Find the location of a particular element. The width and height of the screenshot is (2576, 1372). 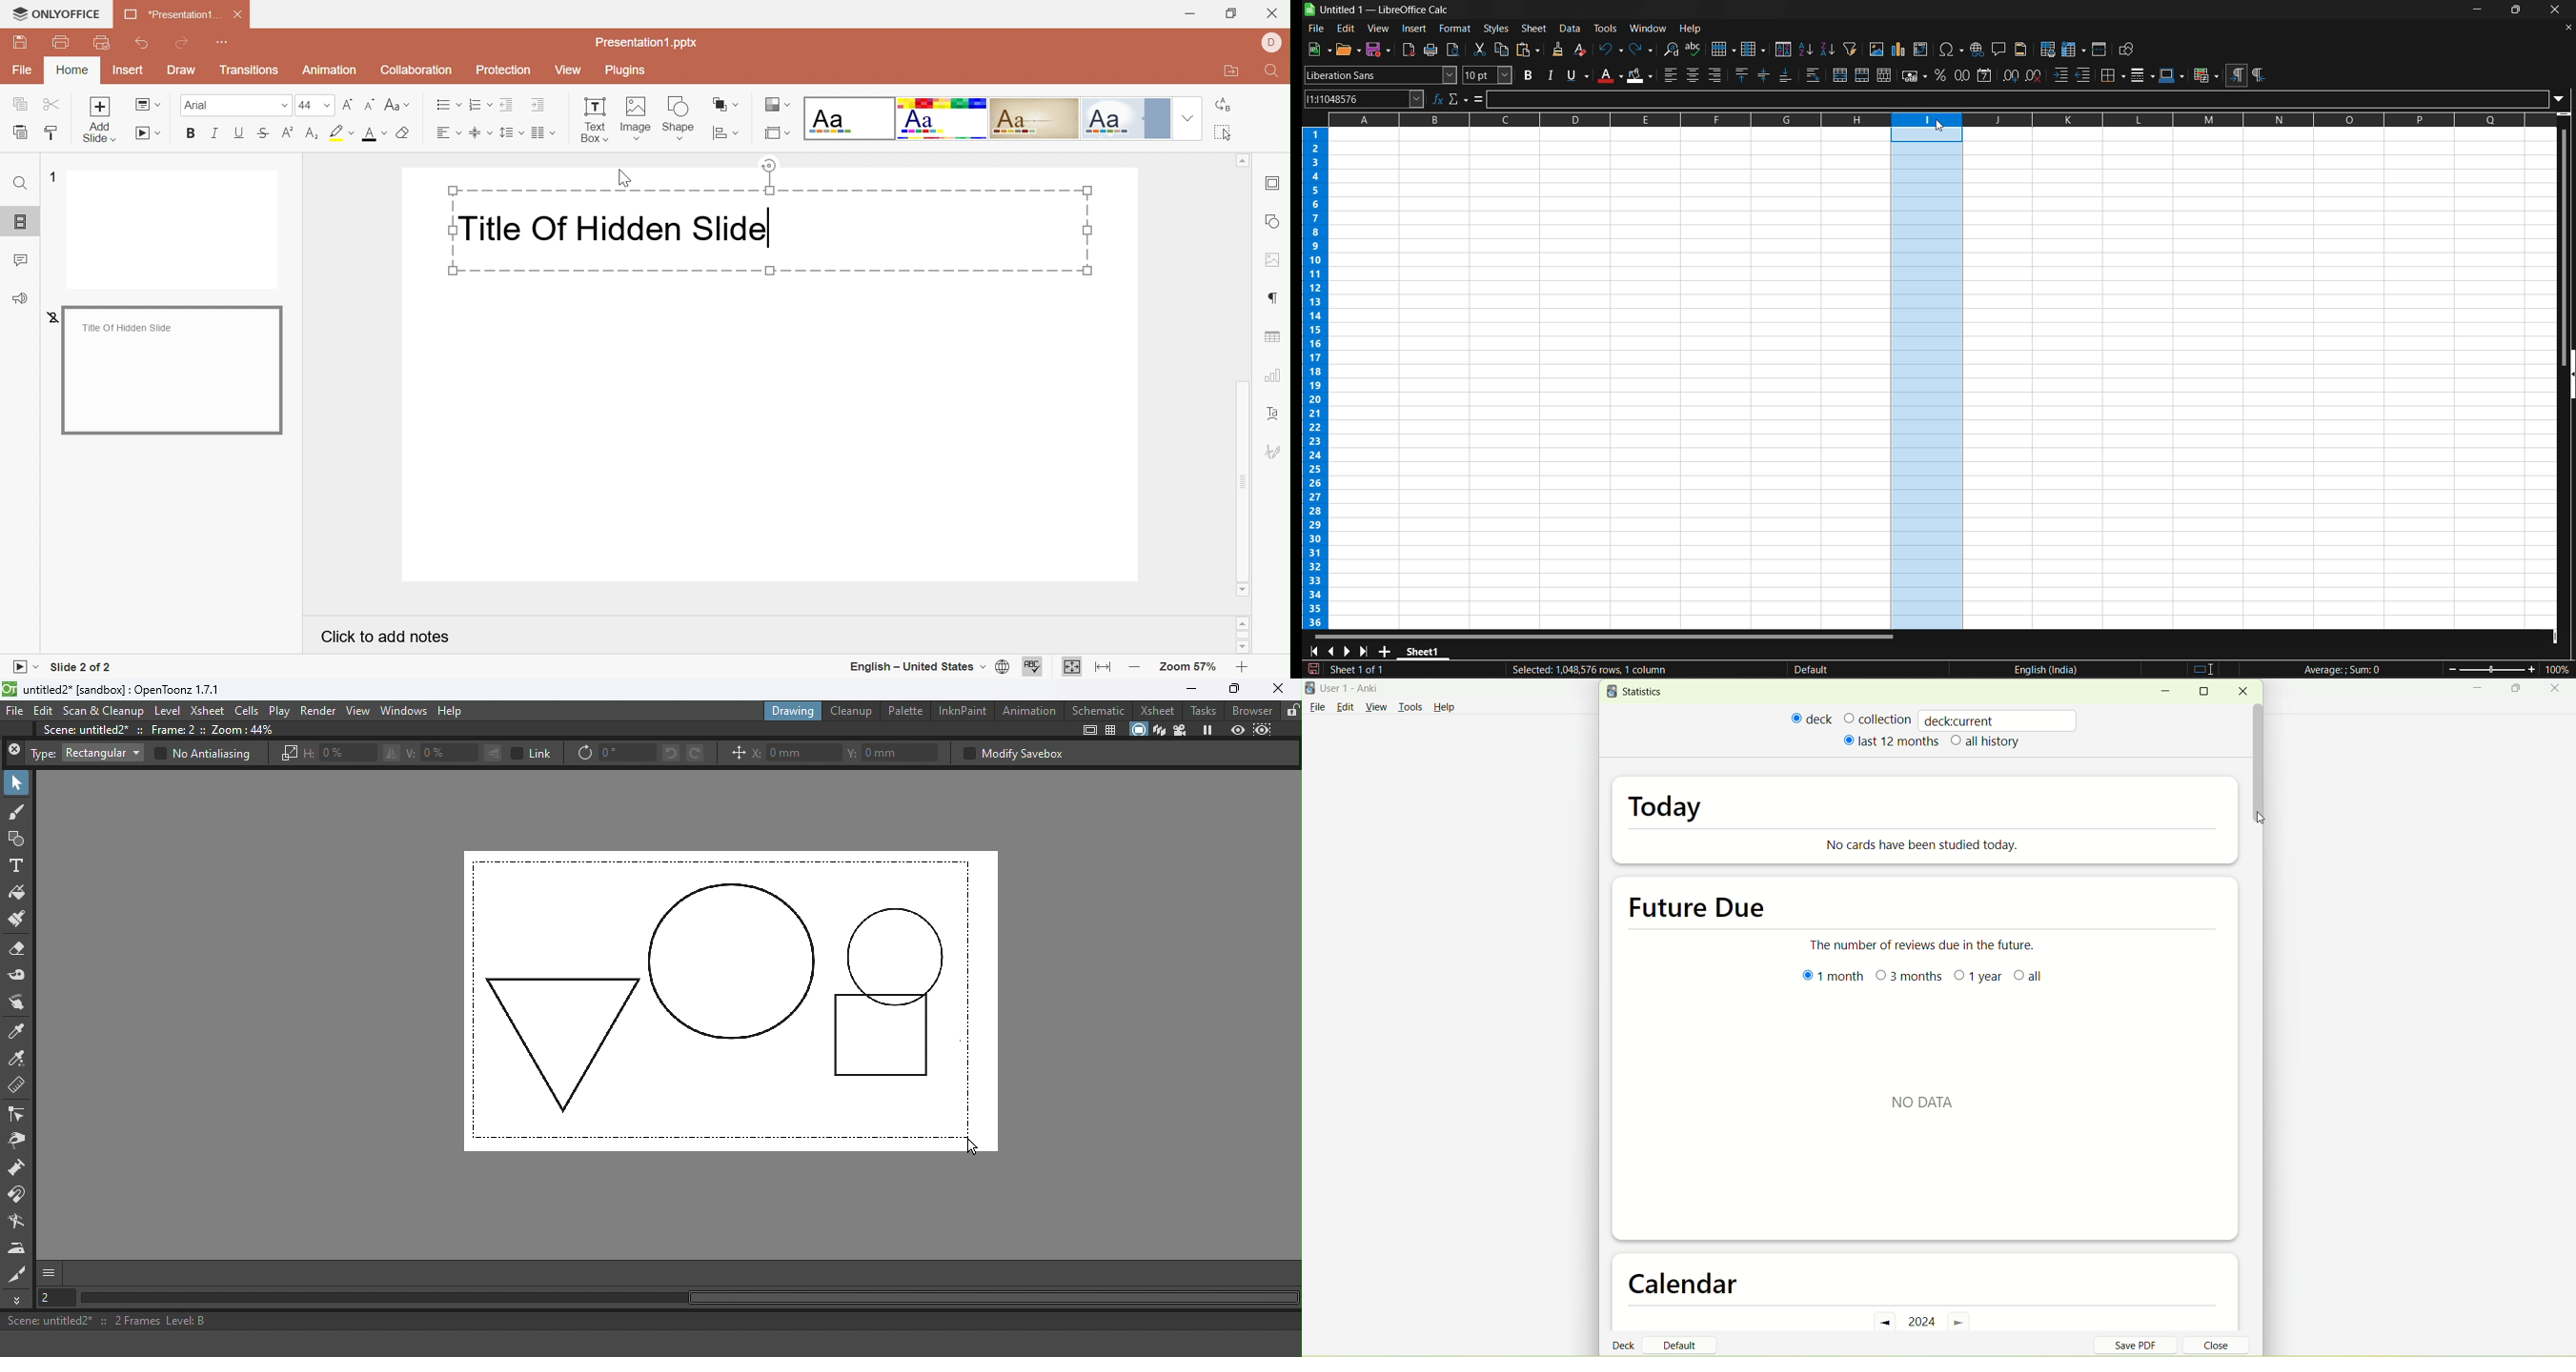

insert comment is located at coordinates (2002, 48).